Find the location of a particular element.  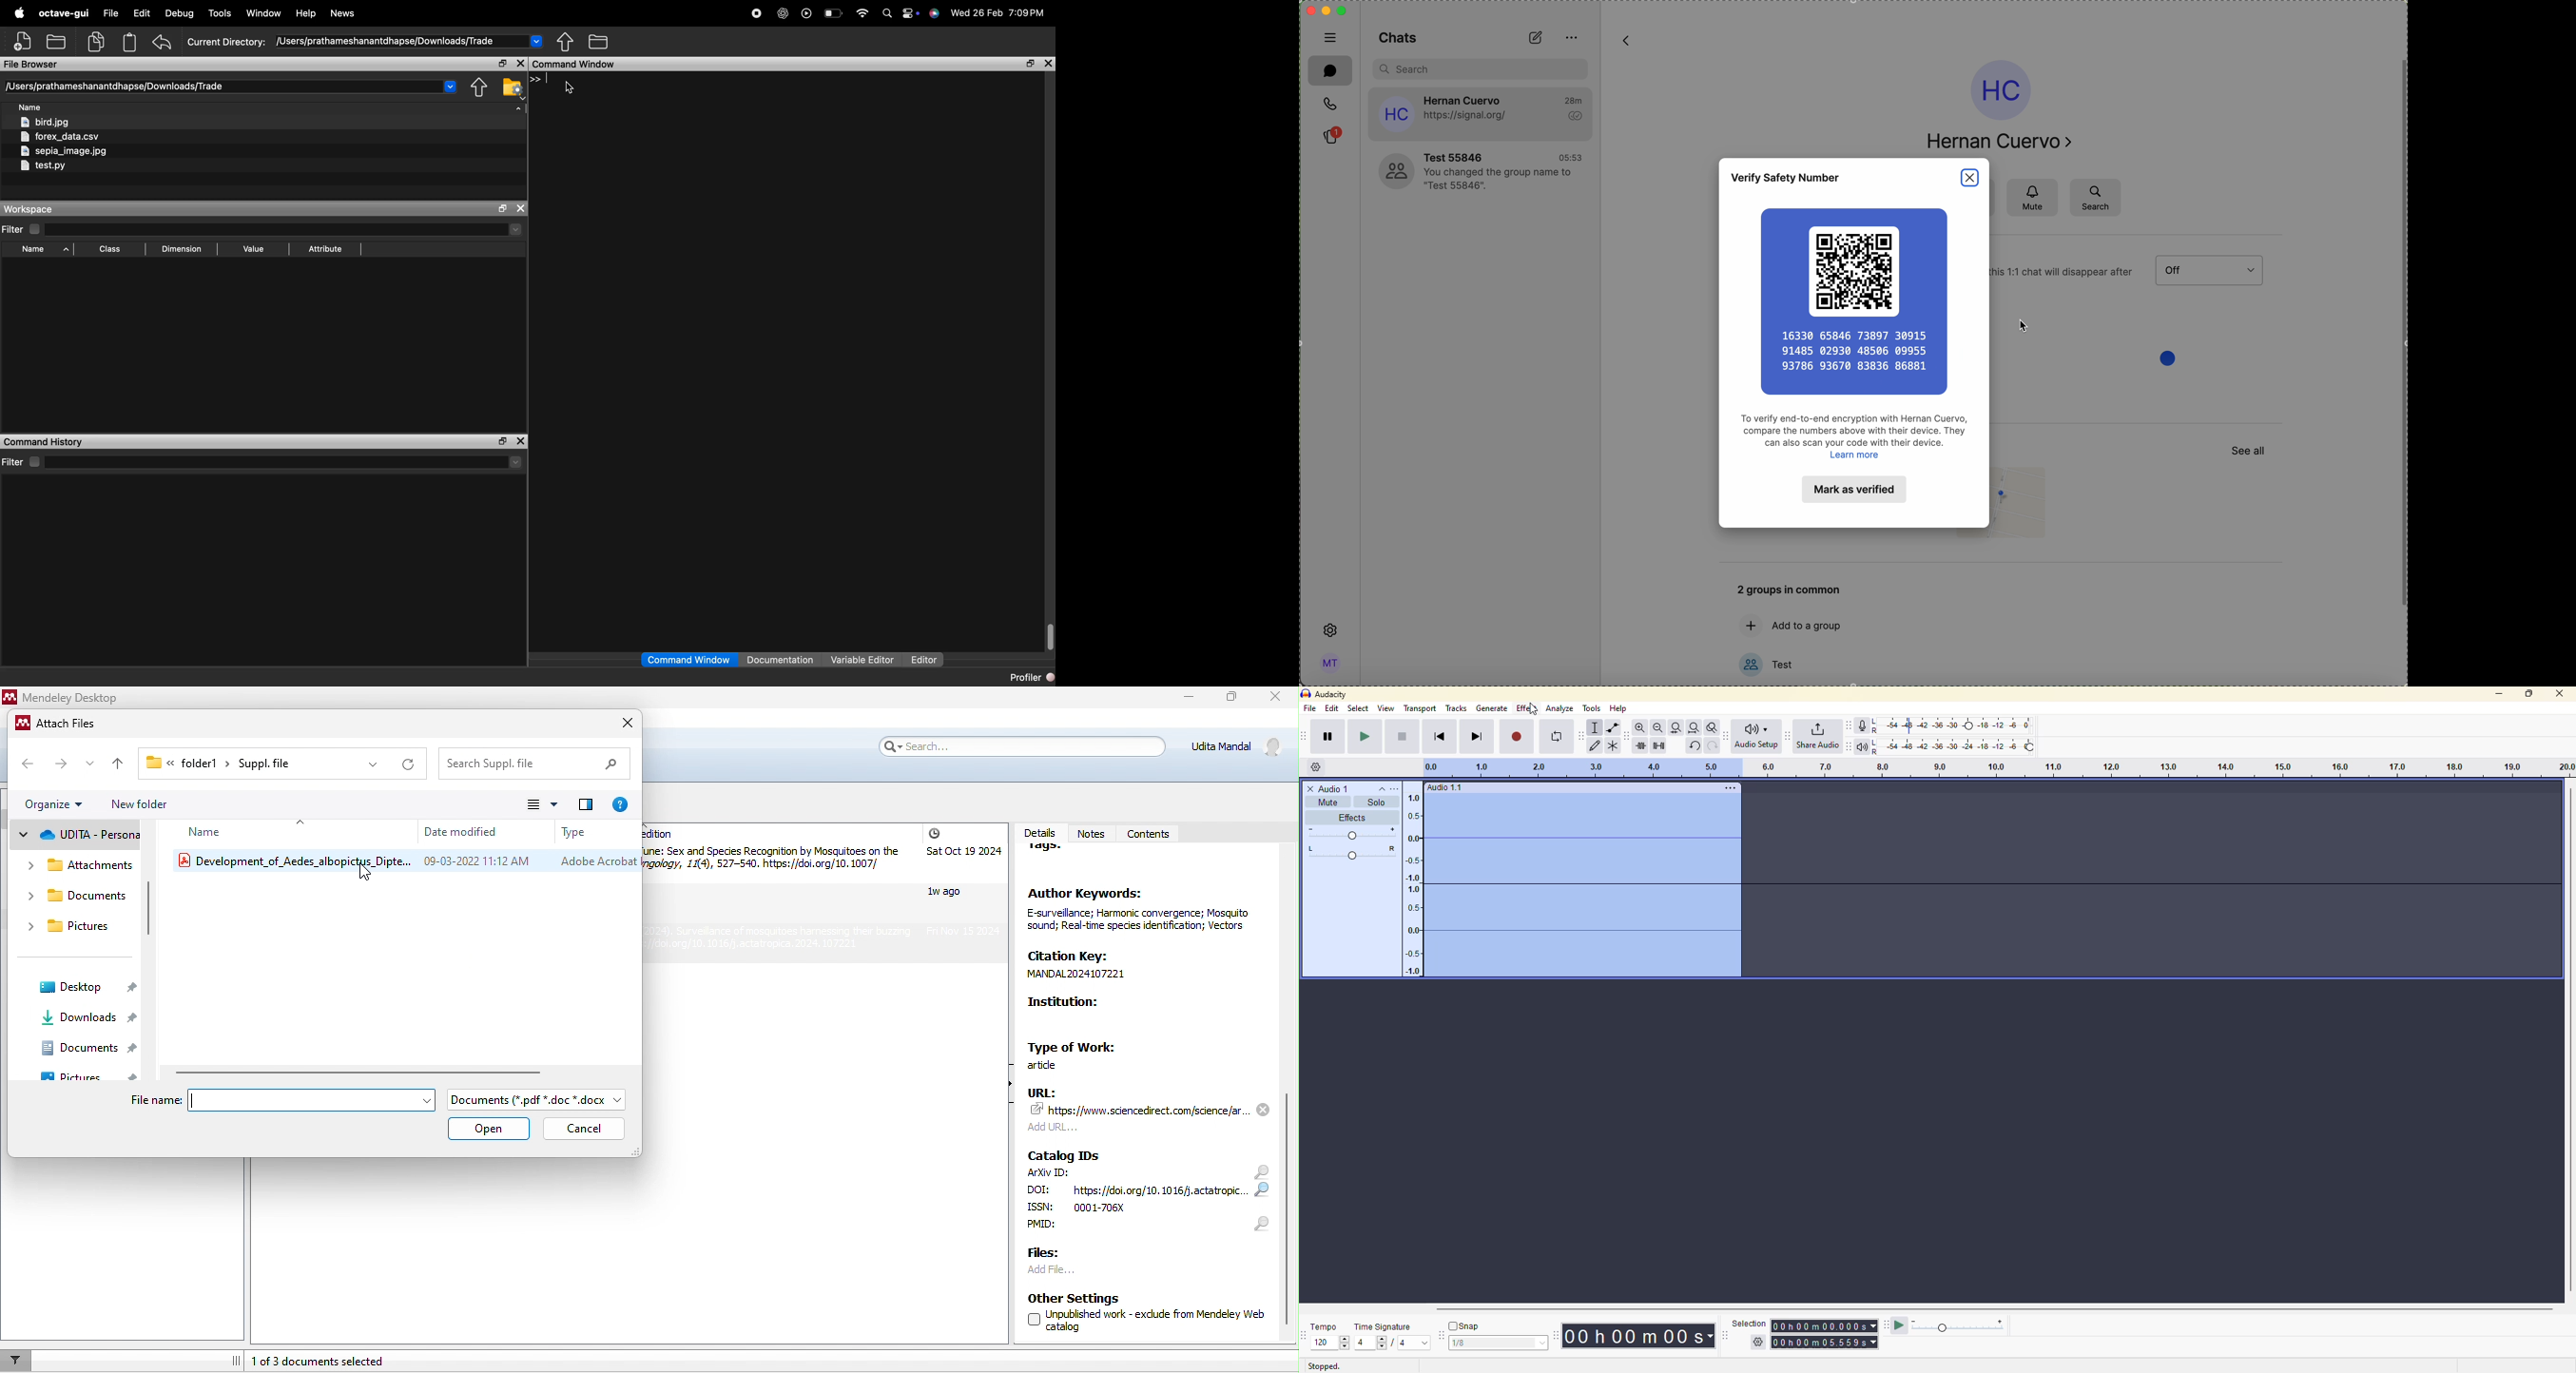

add  is located at coordinates (1746, 625).